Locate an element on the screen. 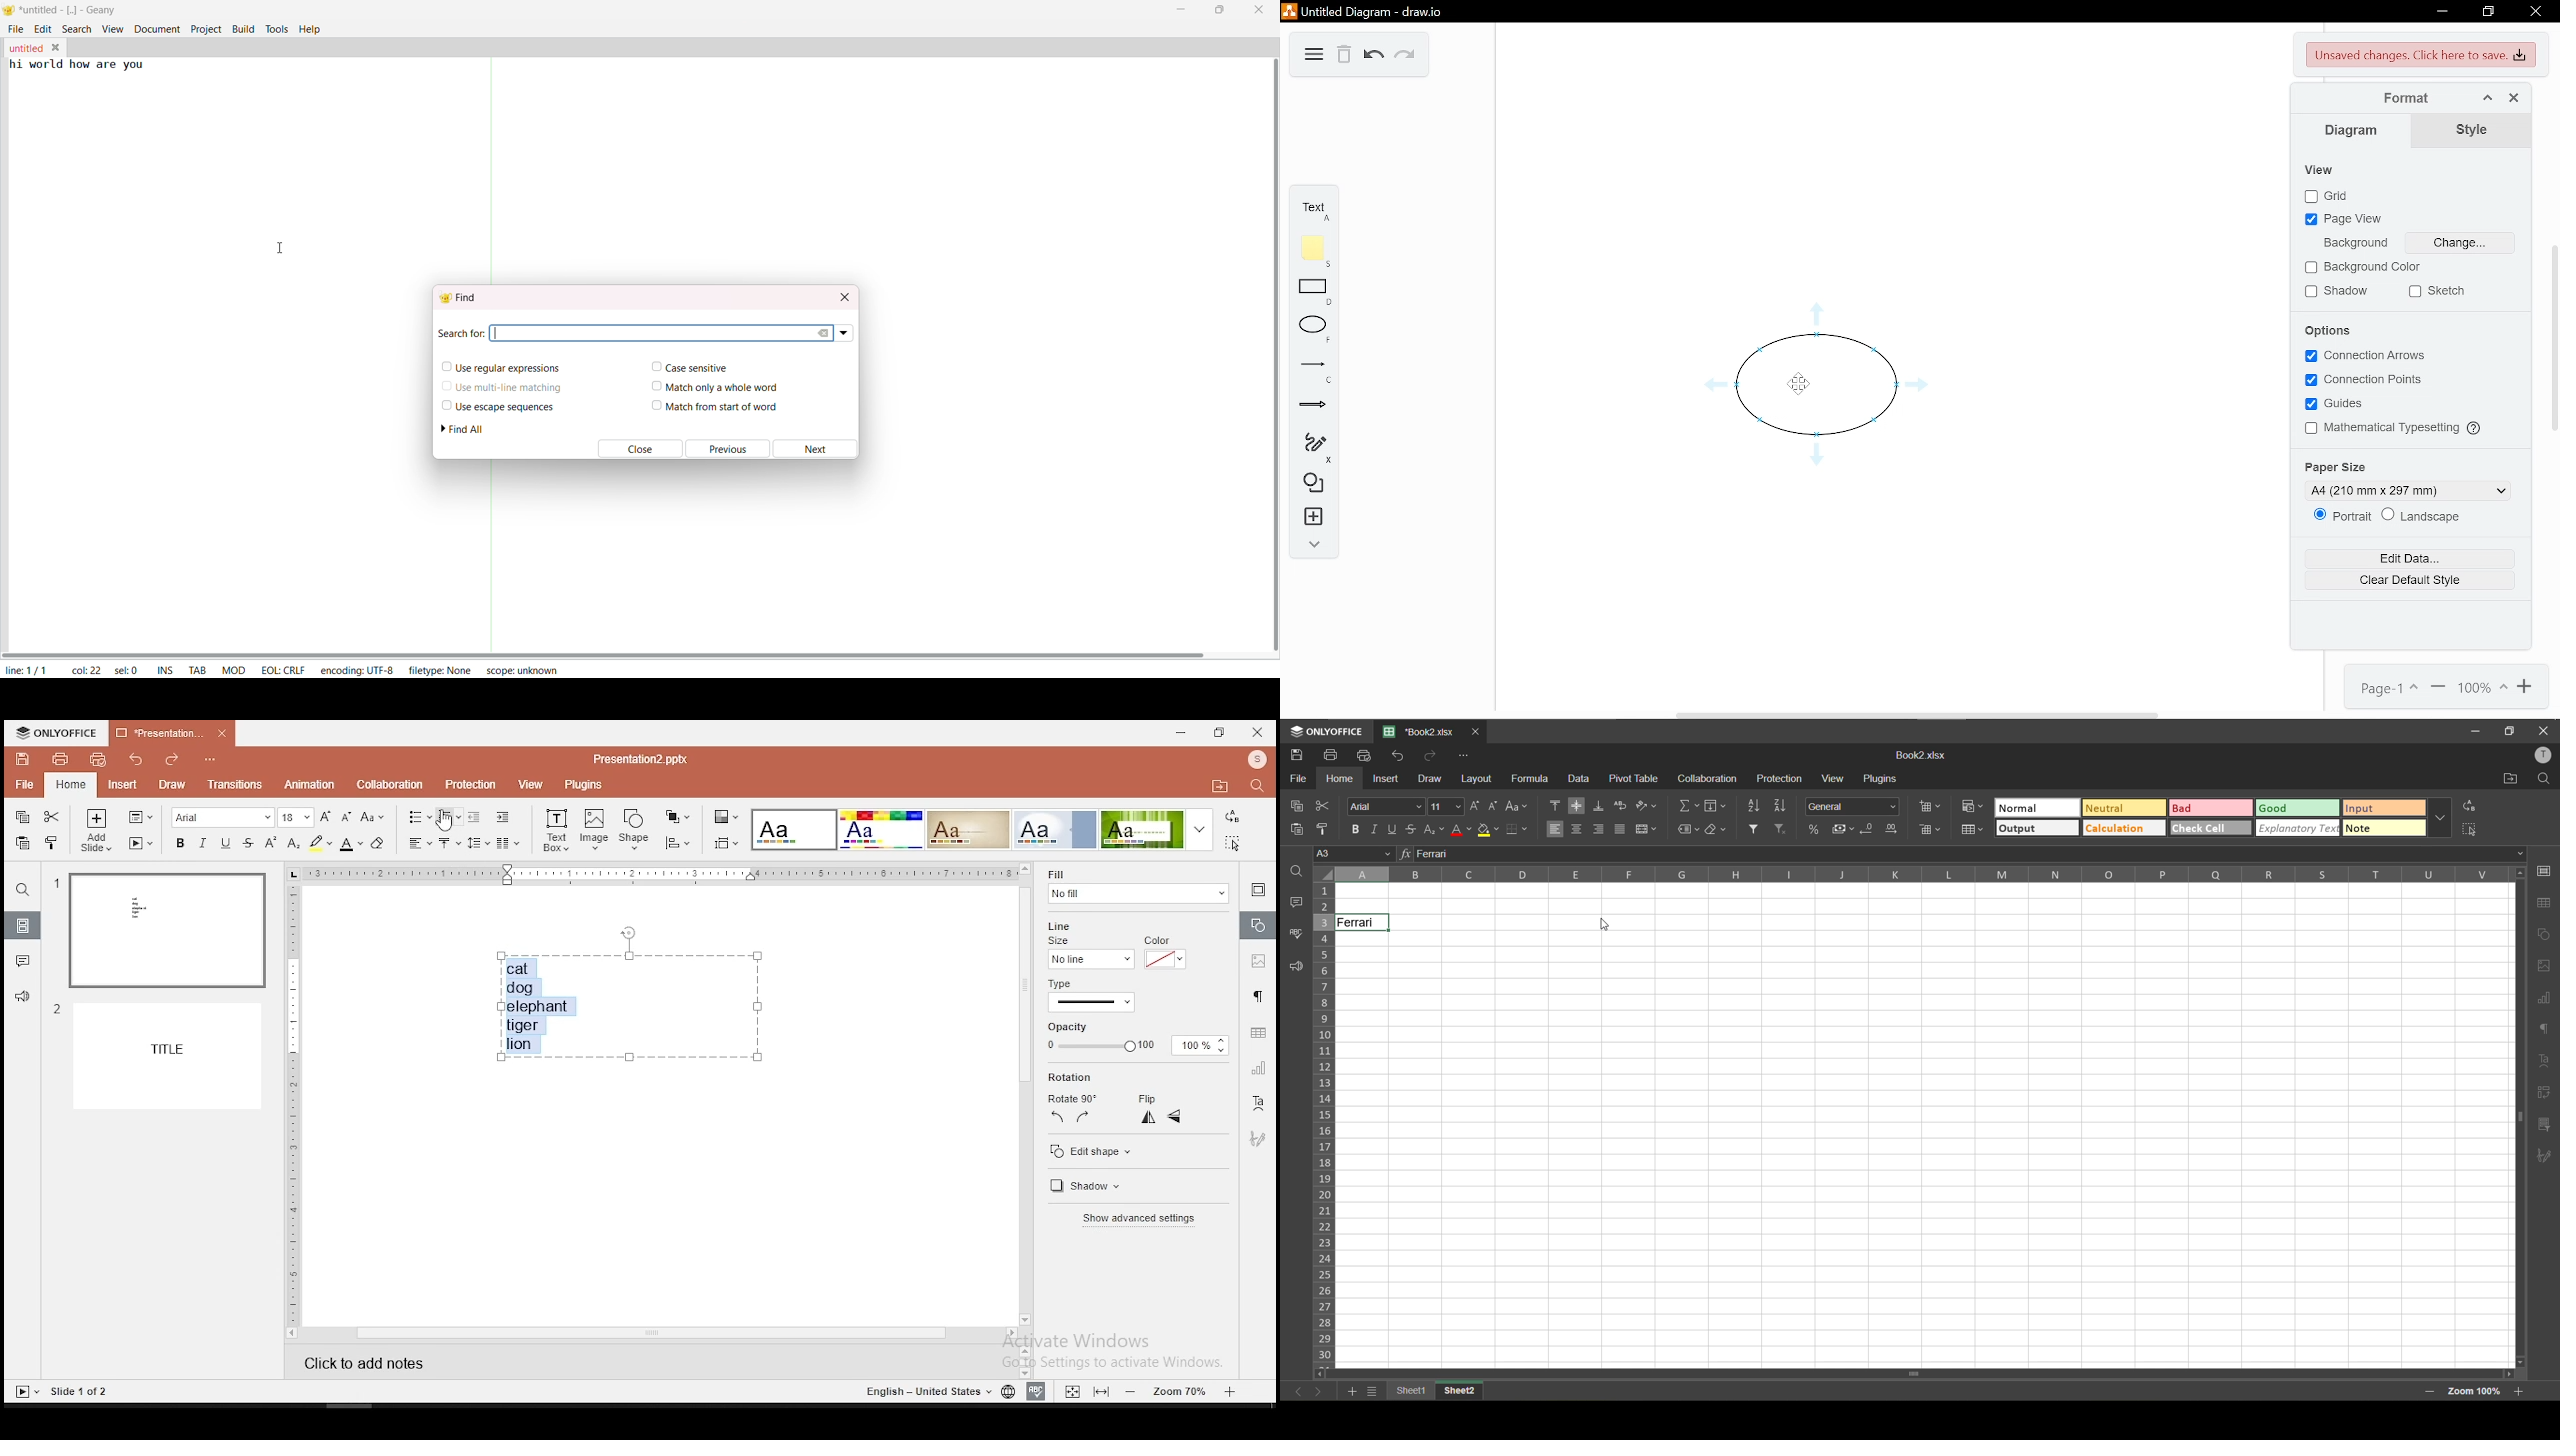 Image resolution: width=2576 pixels, height=1456 pixels. type is located at coordinates (1120, 992).